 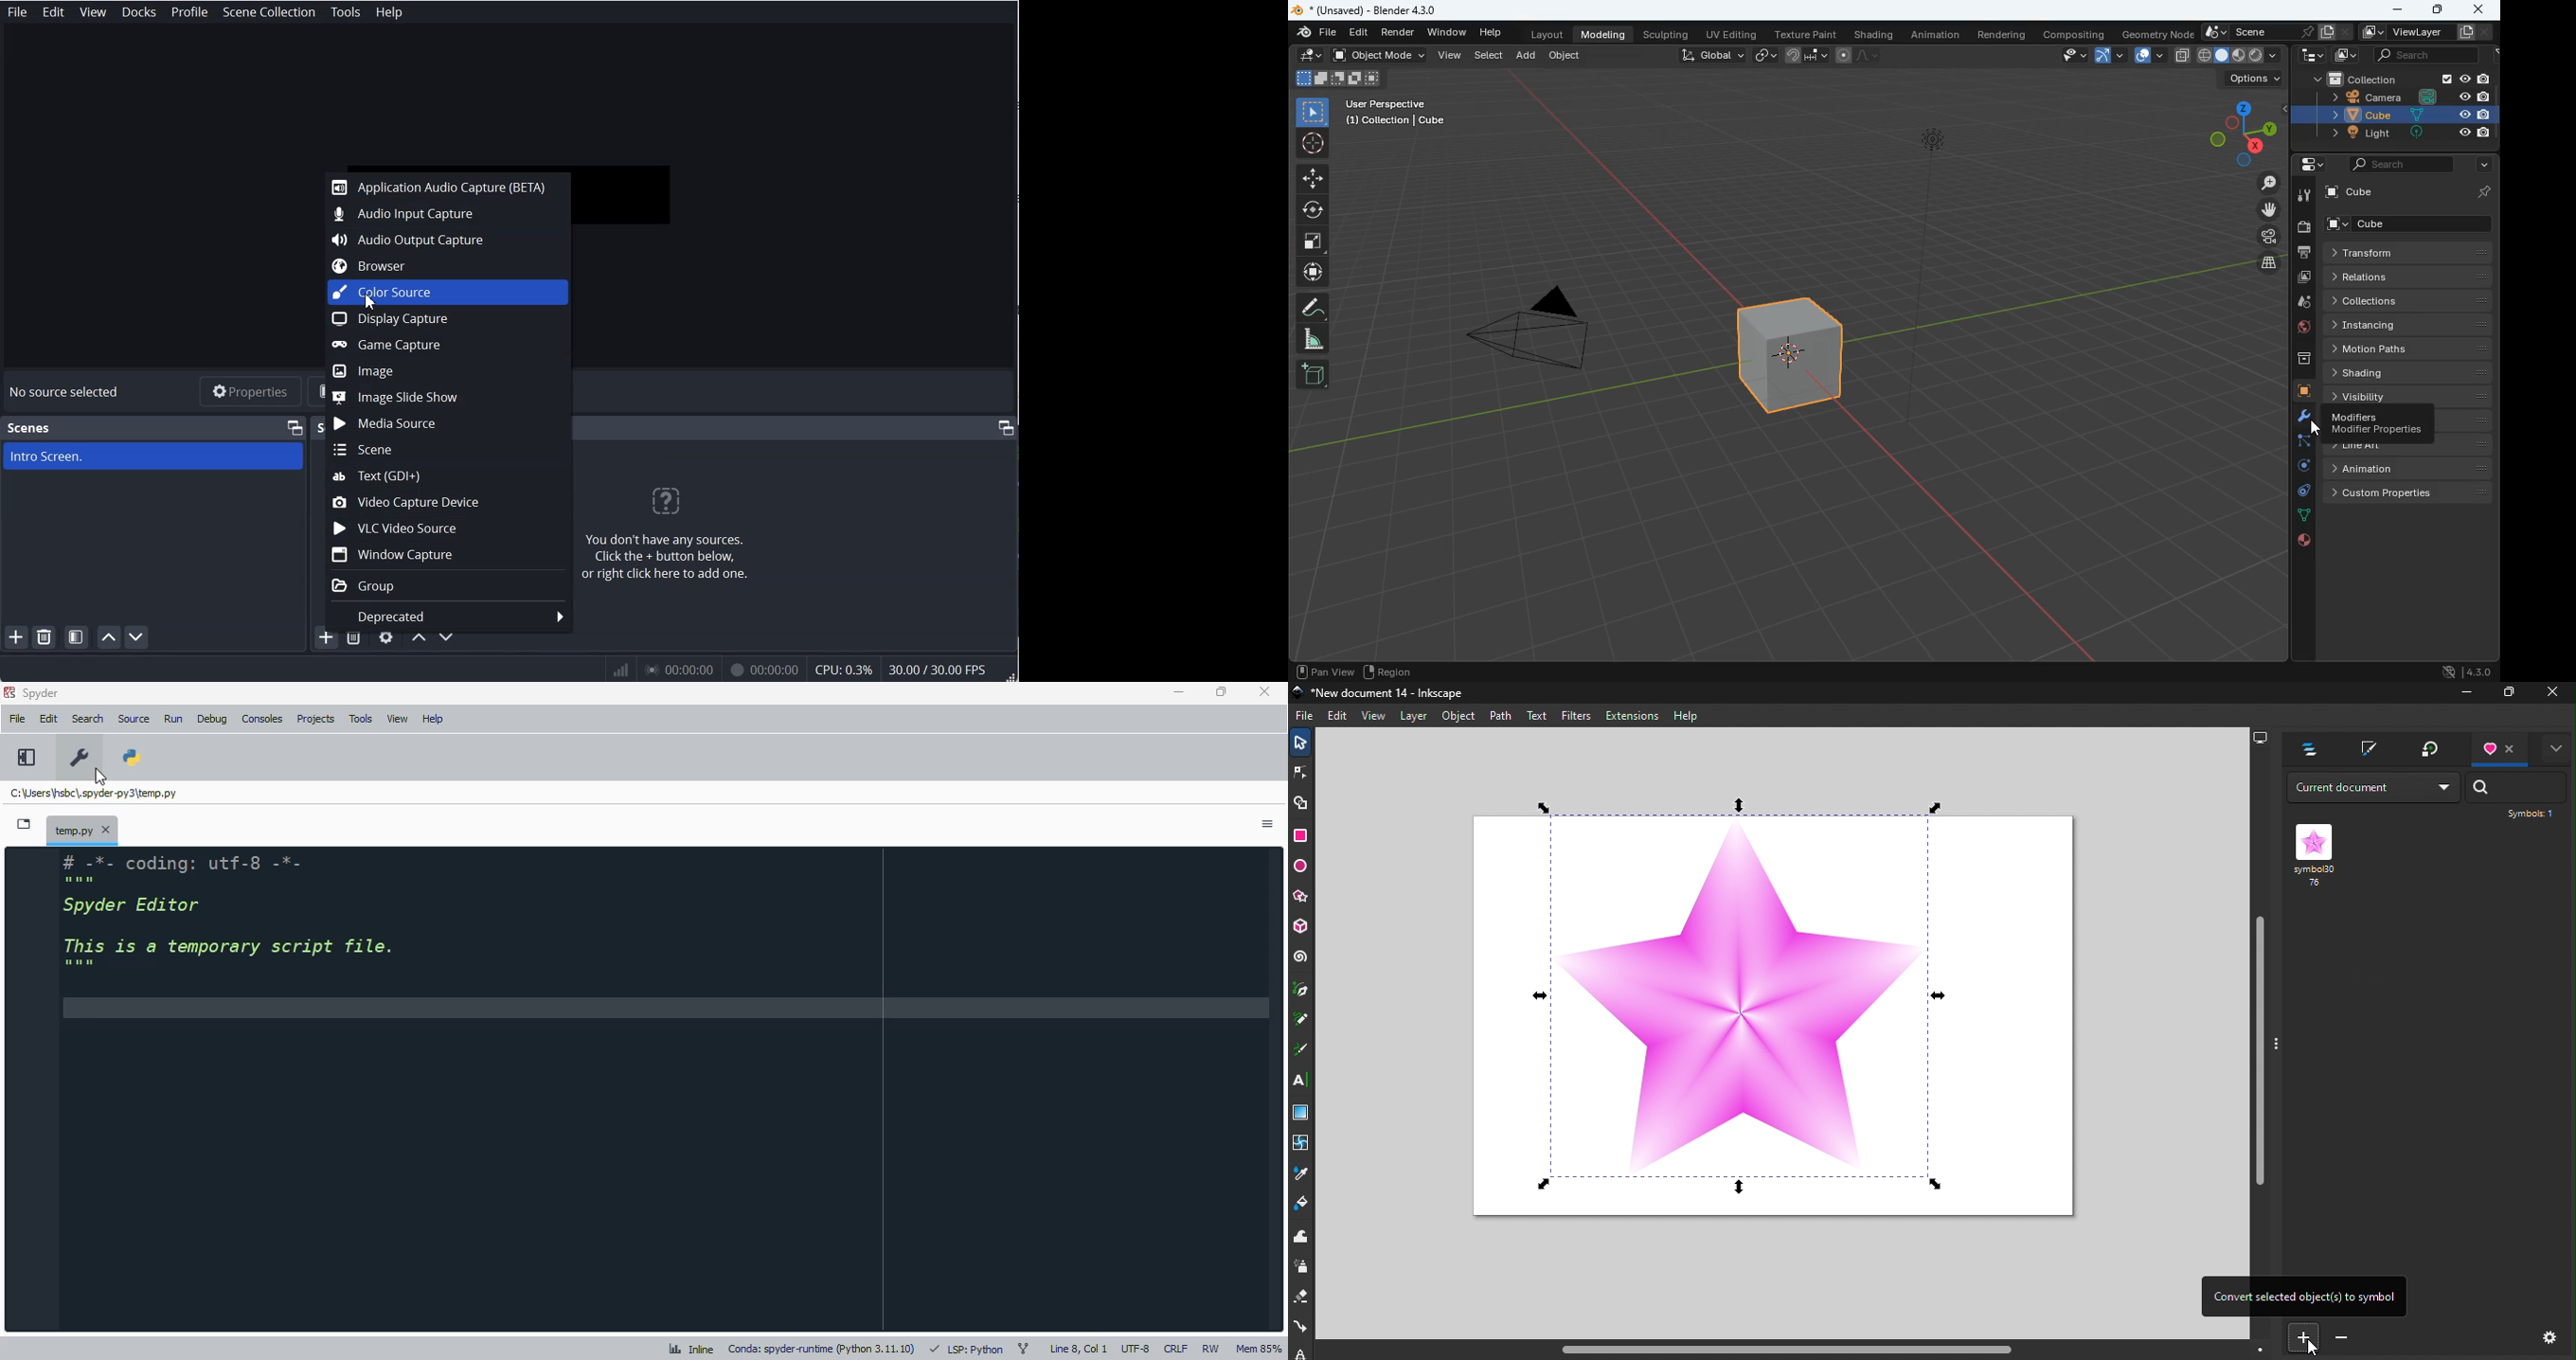 What do you see at coordinates (2304, 749) in the screenshot?
I see `Layers and objects` at bounding box center [2304, 749].